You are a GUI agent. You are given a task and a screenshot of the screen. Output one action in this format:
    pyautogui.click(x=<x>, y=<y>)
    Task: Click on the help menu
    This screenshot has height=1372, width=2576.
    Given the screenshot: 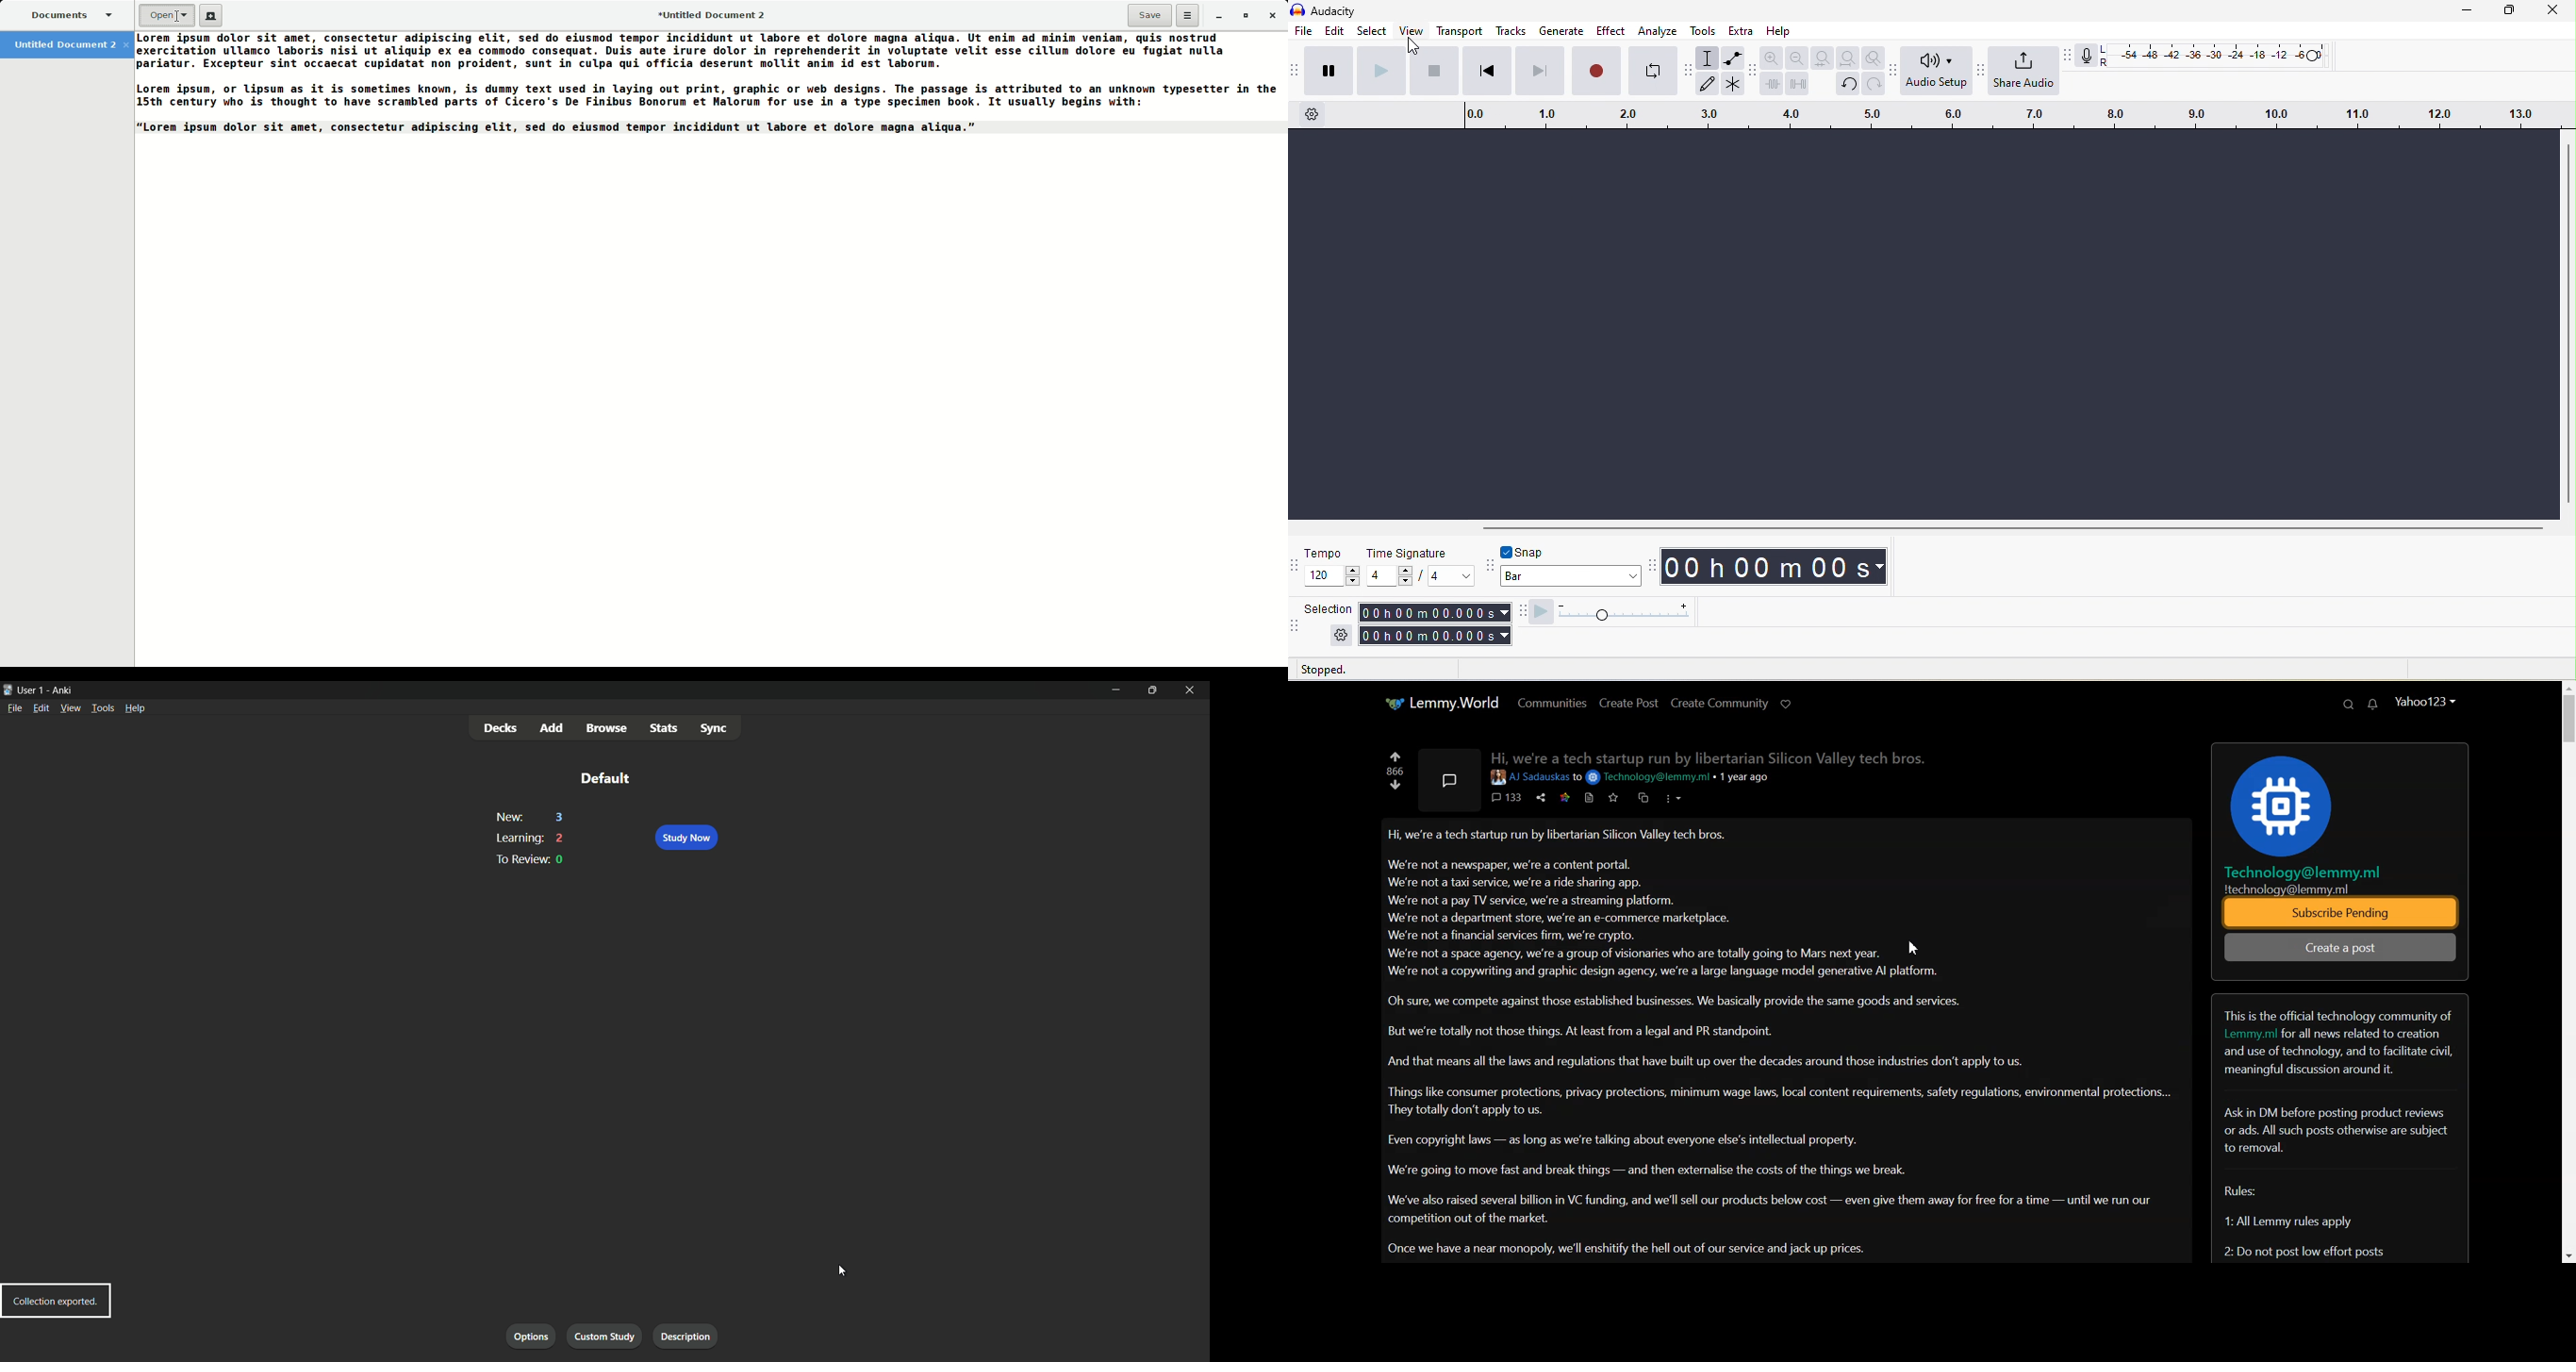 What is the action you would take?
    pyautogui.click(x=135, y=707)
    